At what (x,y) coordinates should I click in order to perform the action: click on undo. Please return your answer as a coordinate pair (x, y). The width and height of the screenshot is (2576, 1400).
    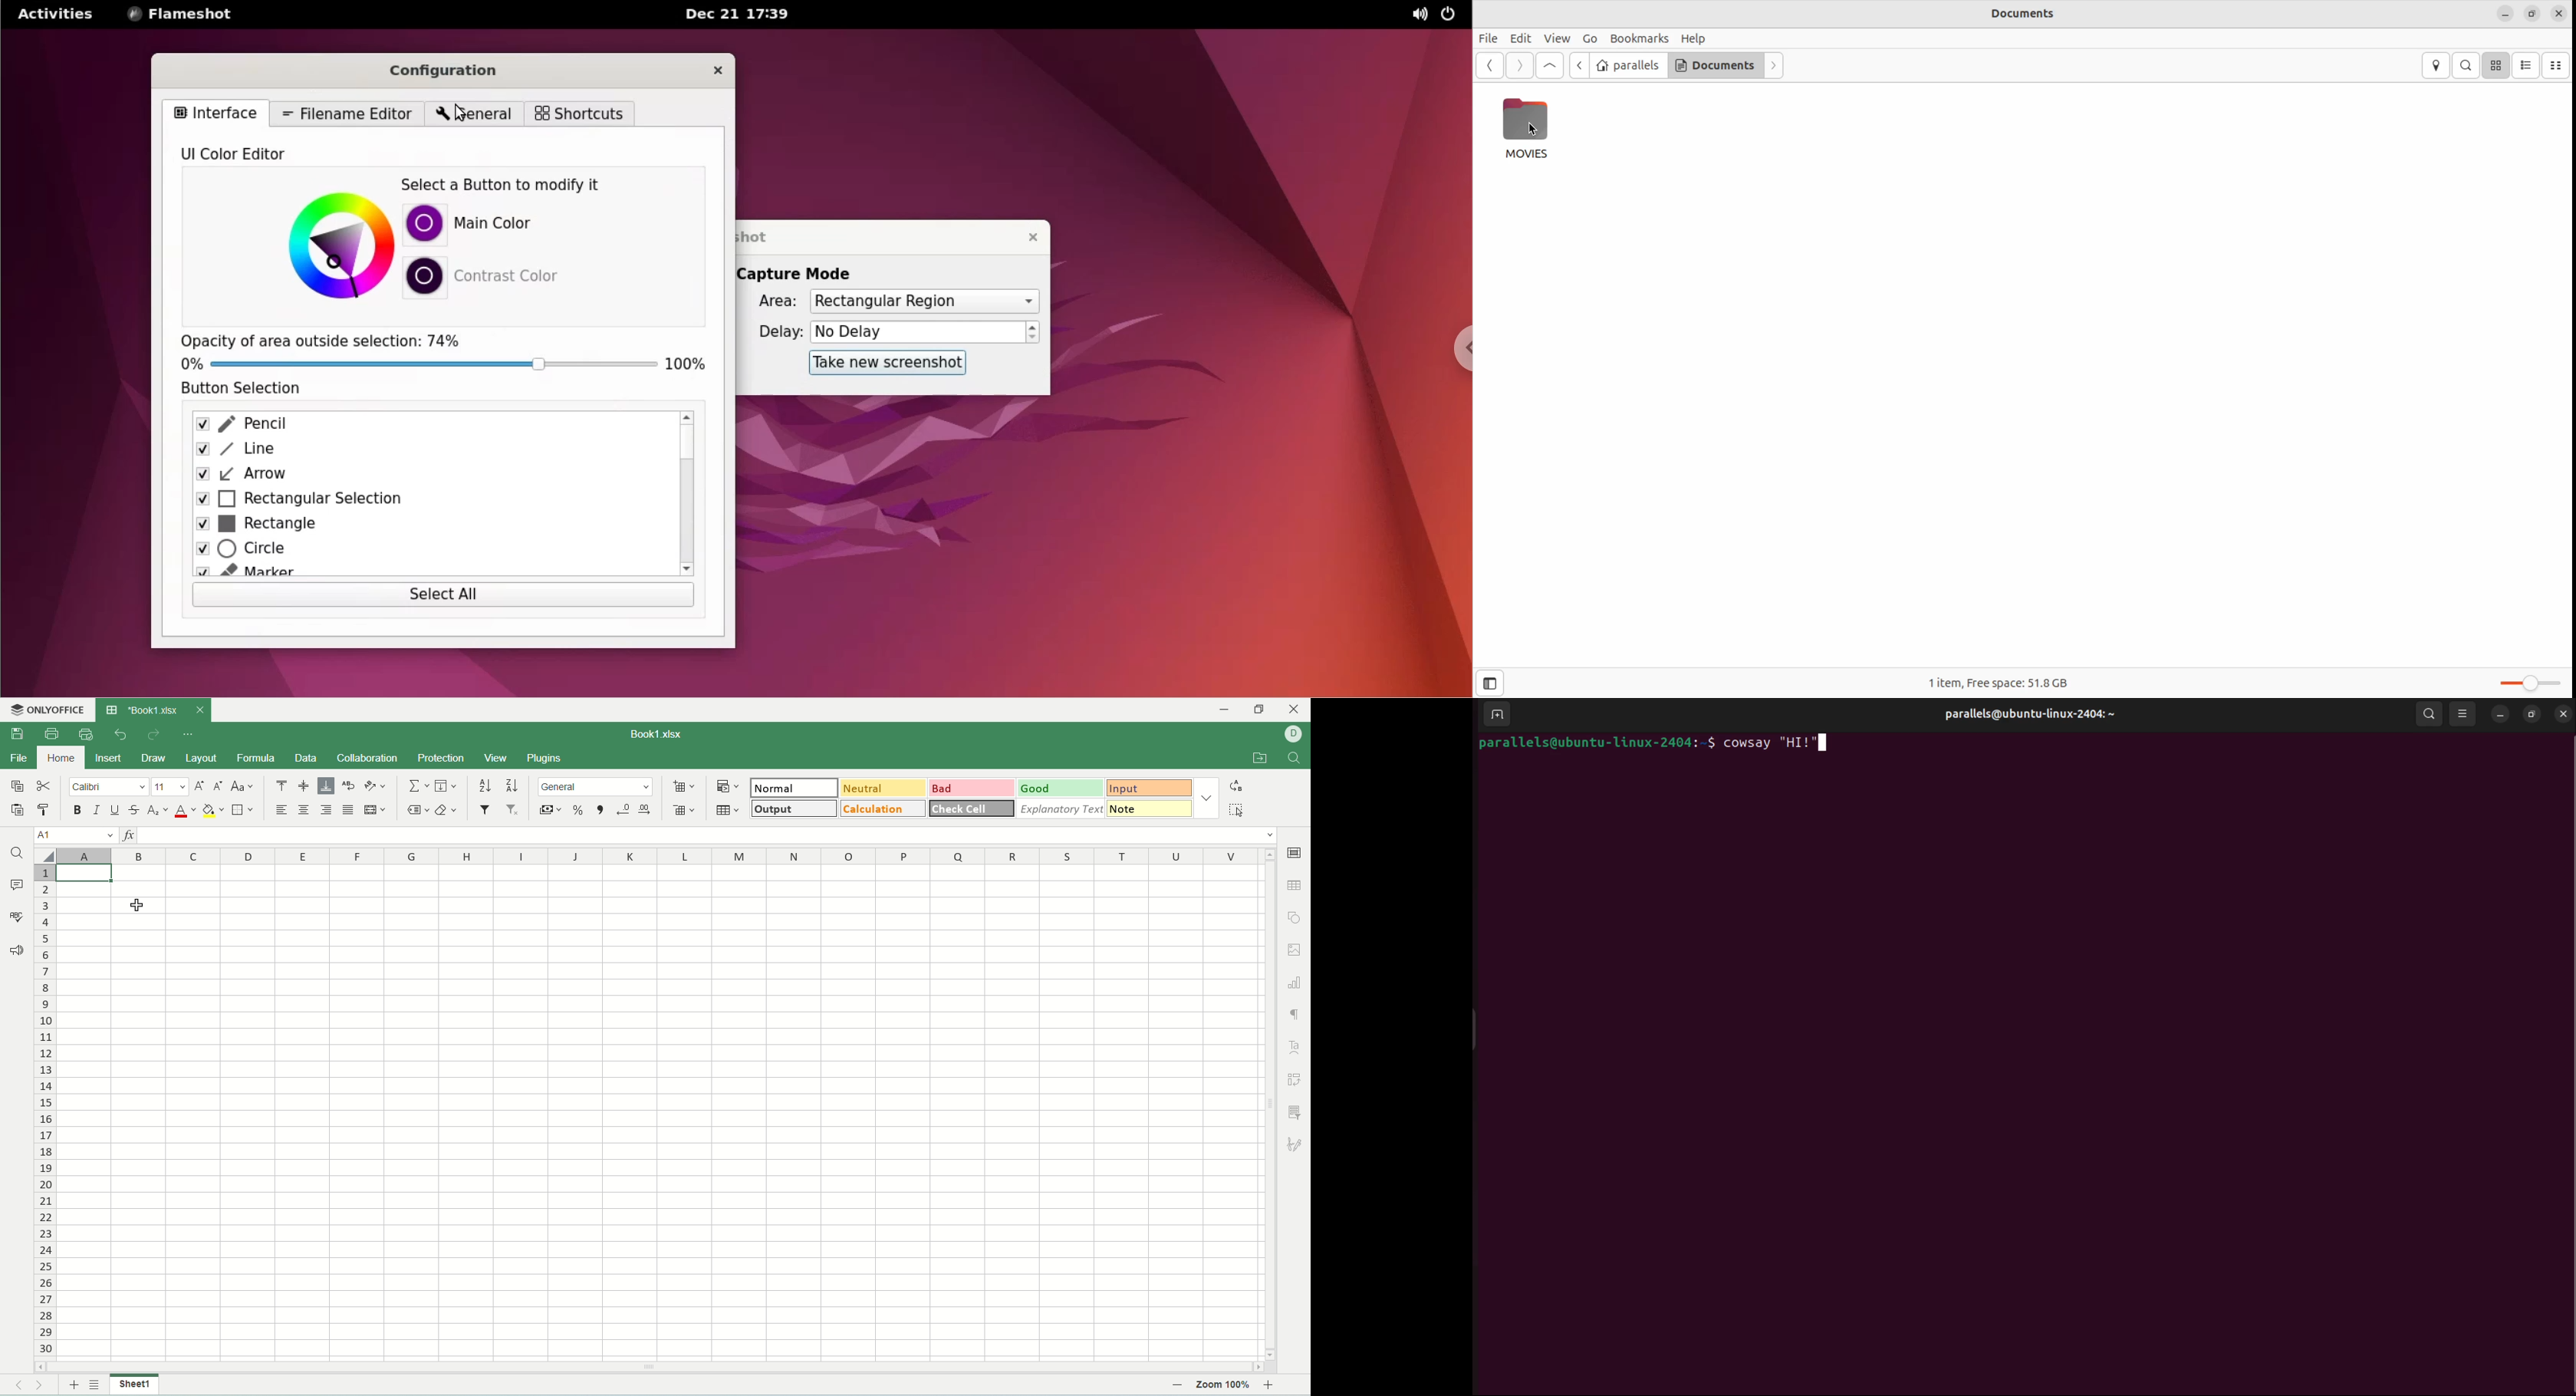
    Looking at the image, I should click on (122, 736).